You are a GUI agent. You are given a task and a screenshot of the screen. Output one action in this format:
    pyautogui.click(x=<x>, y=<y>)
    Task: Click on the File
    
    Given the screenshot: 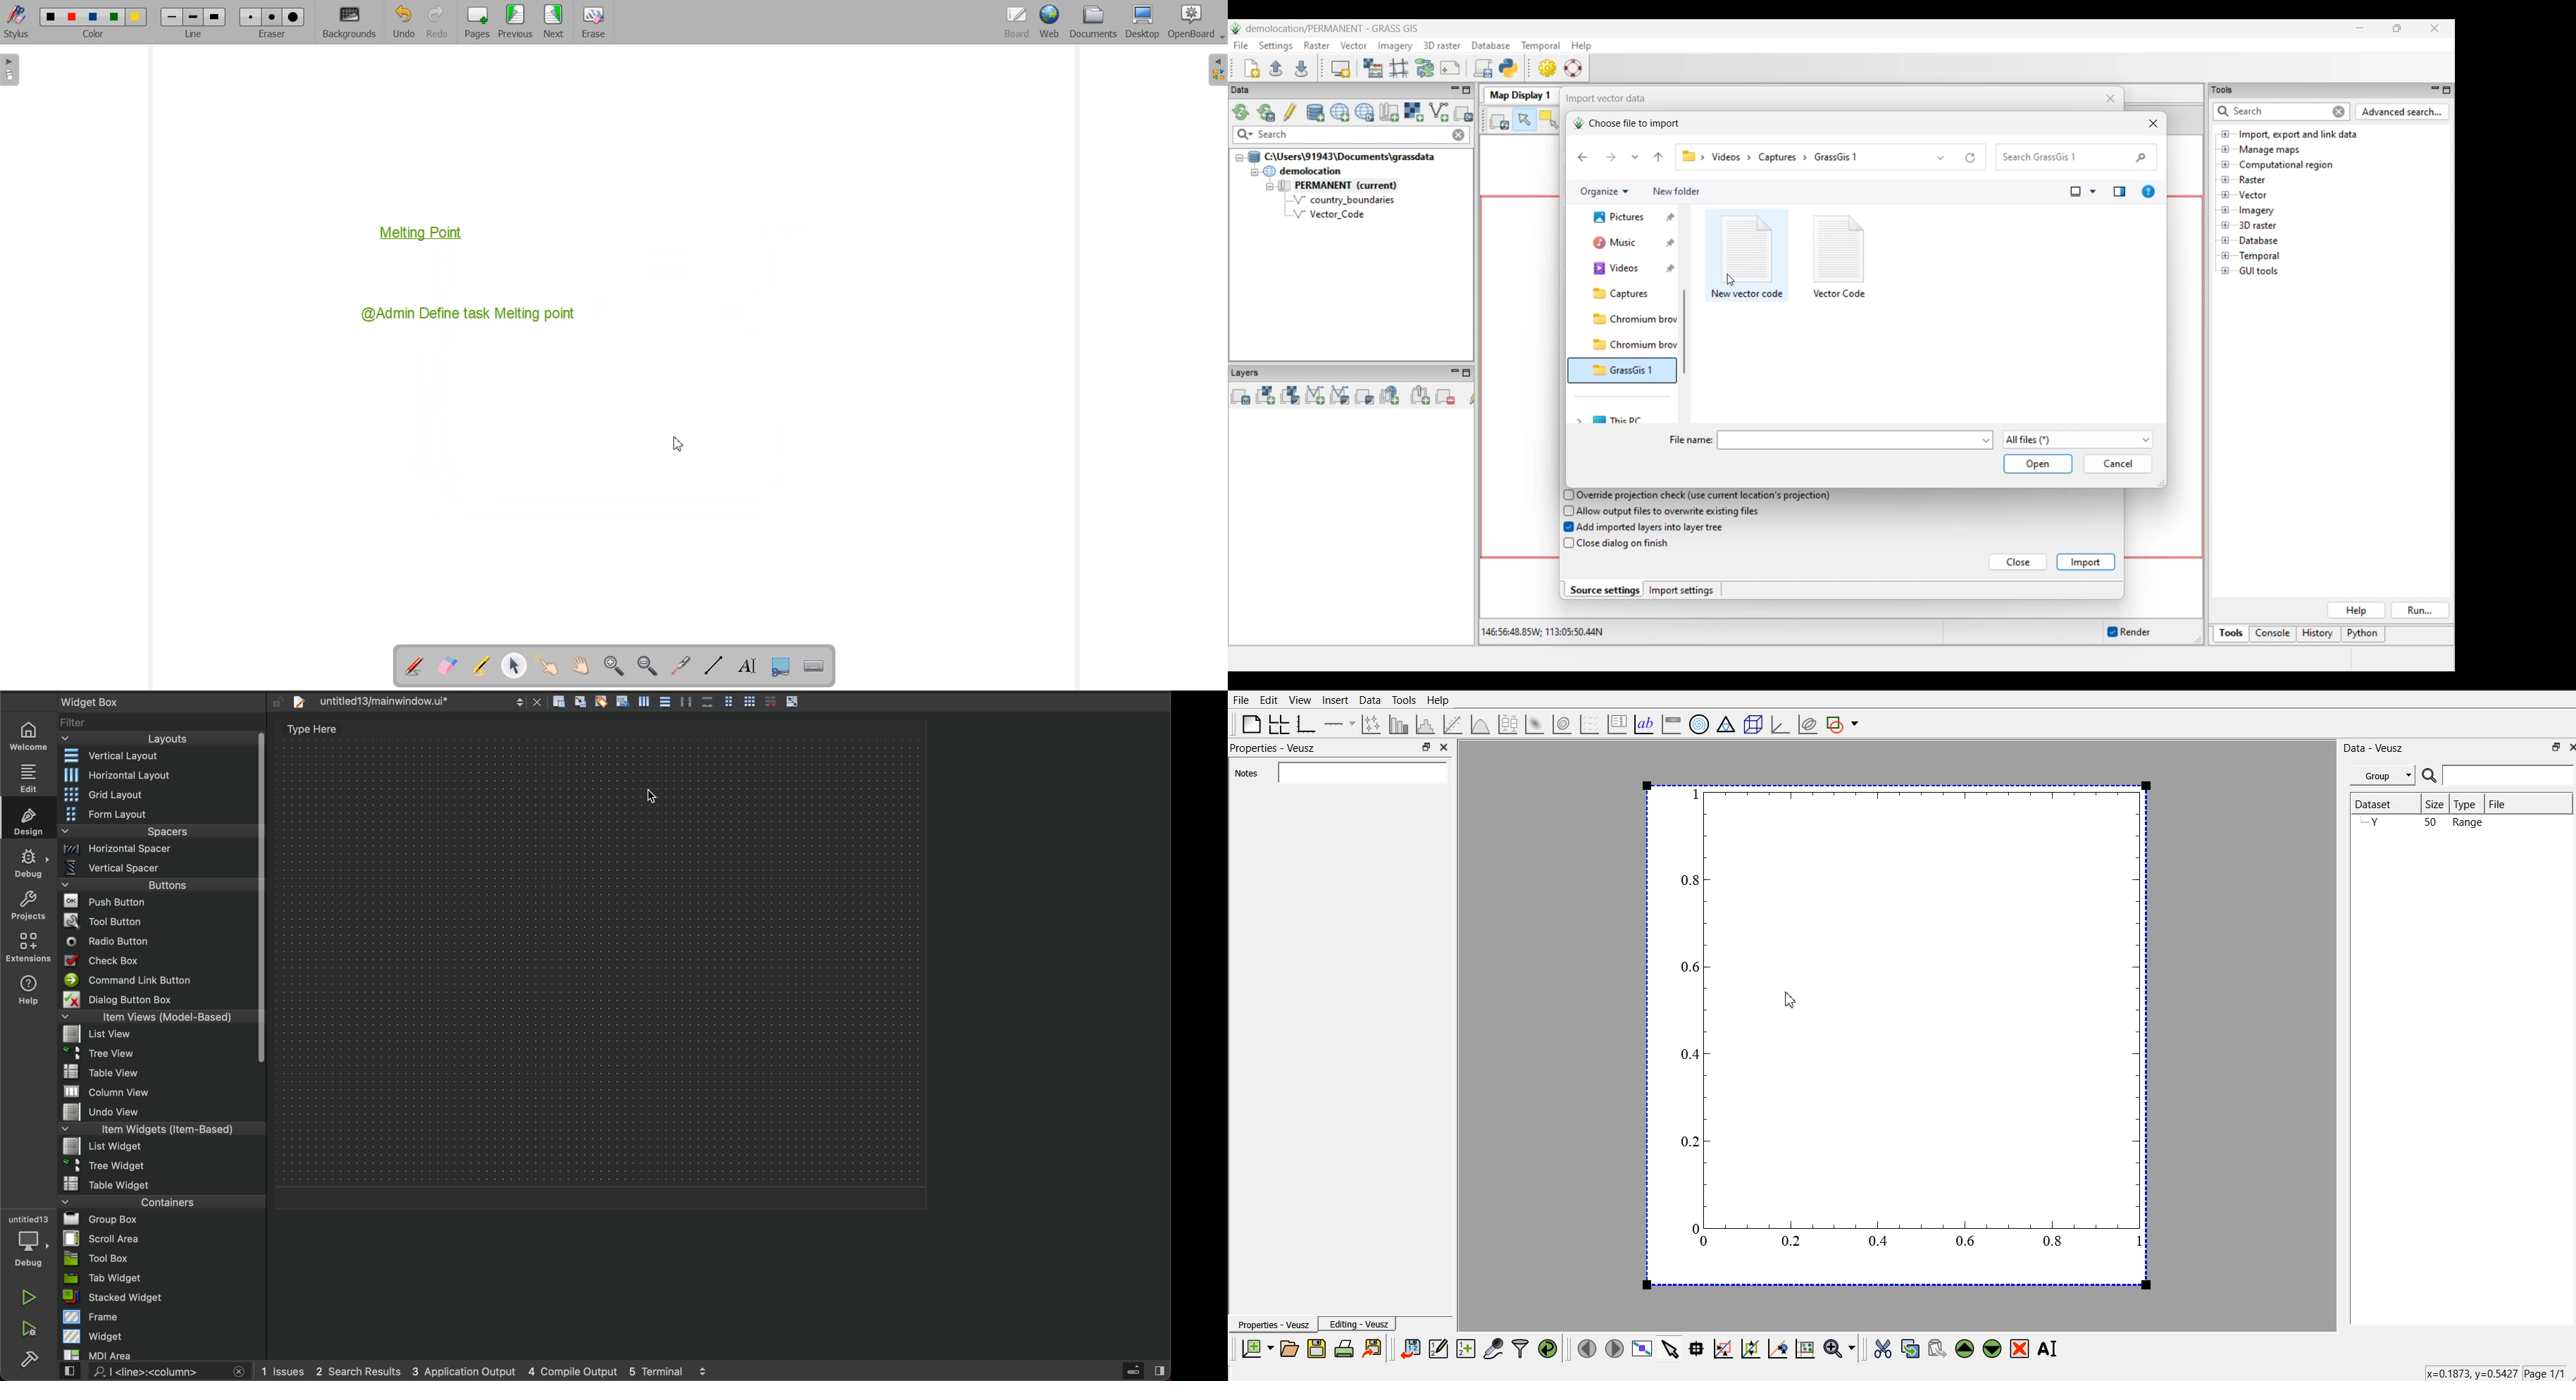 What is the action you would take?
    pyautogui.click(x=2502, y=802)
    